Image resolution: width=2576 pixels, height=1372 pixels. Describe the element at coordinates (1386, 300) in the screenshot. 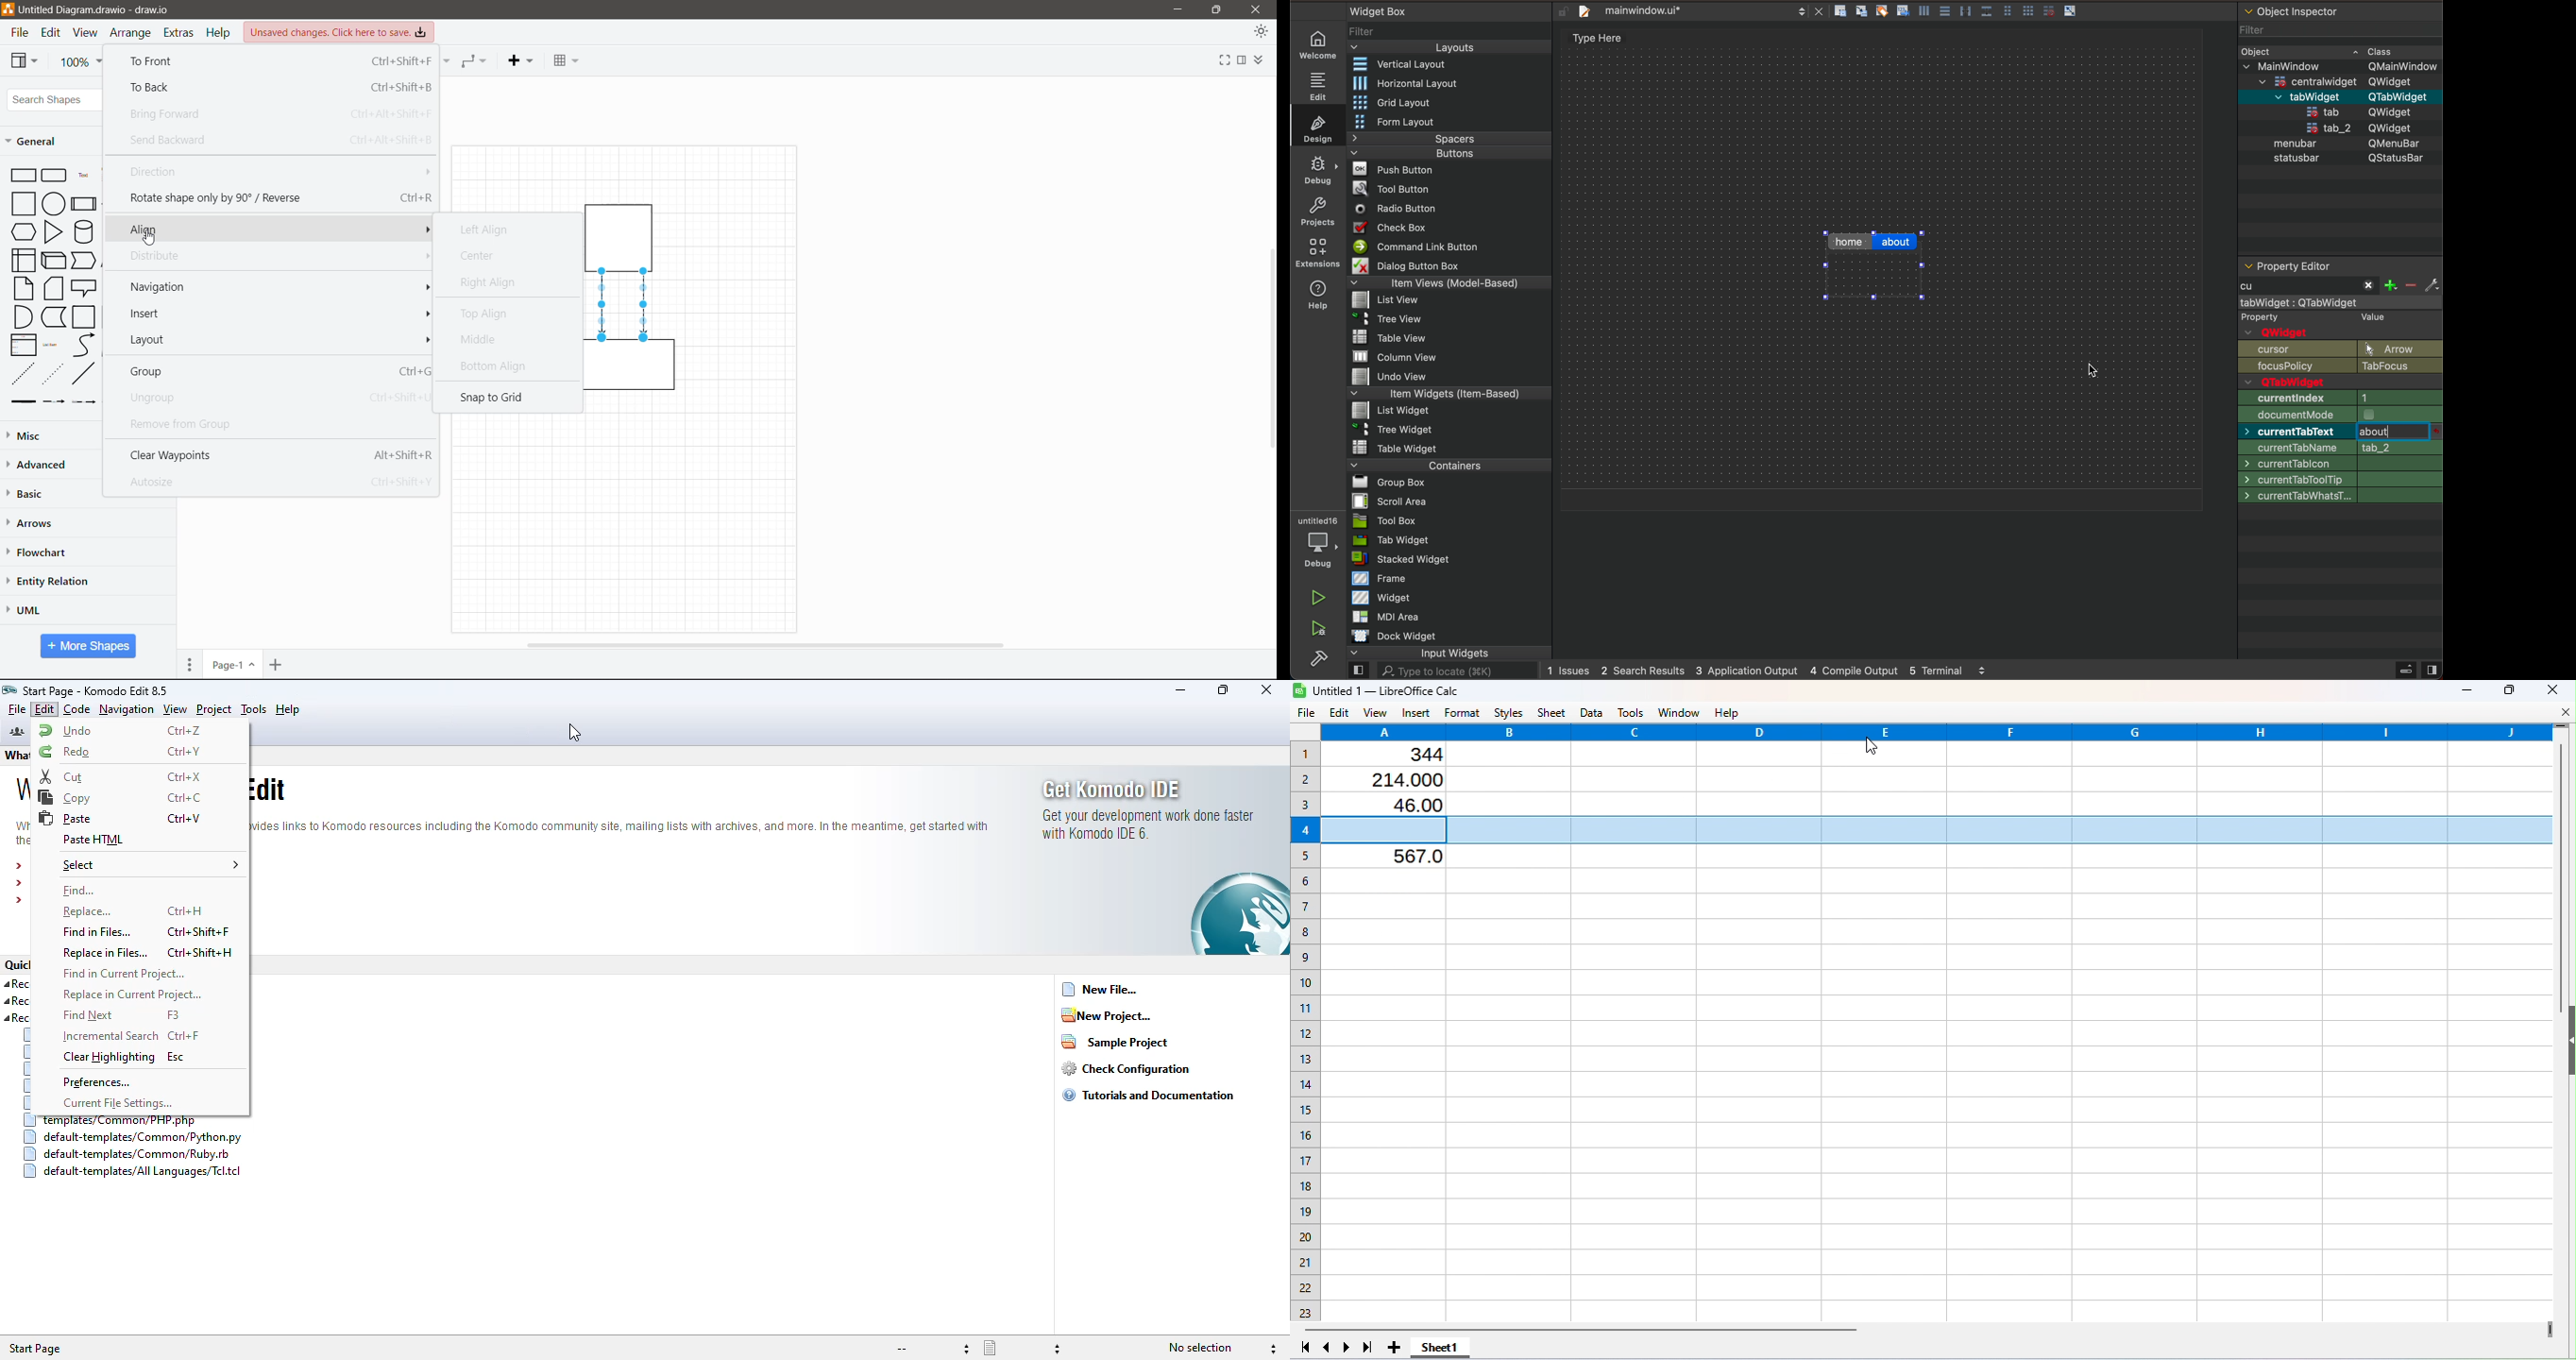

I see ` list View` at that location.